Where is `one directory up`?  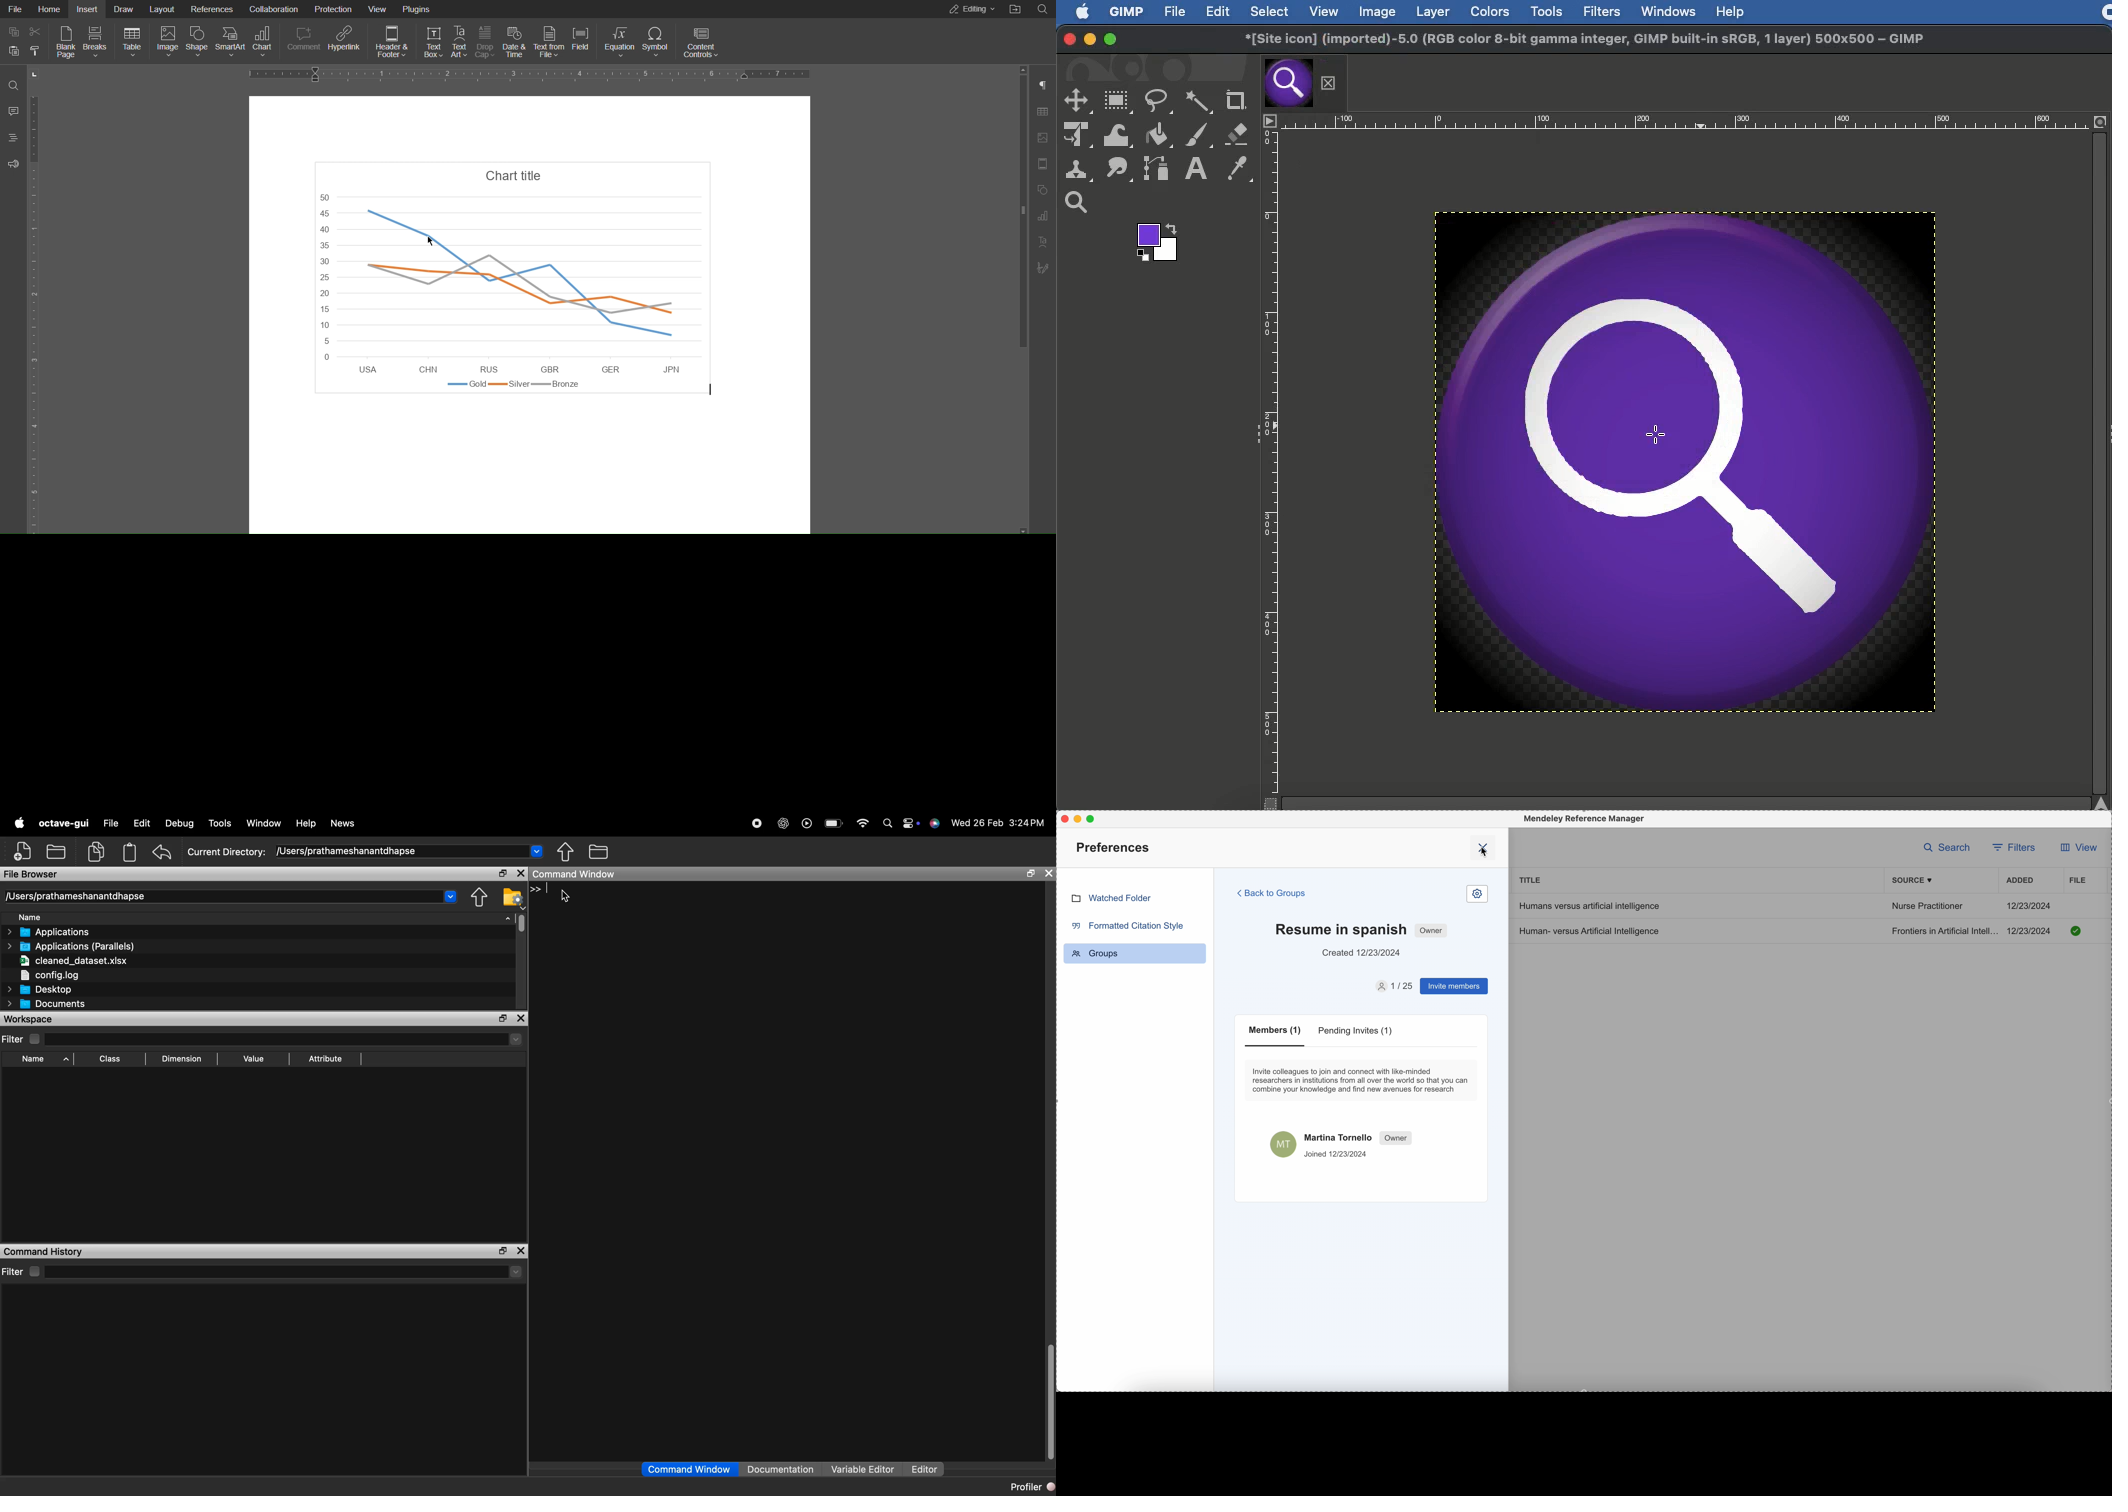 one directory up is located at coordinates (567, 853).